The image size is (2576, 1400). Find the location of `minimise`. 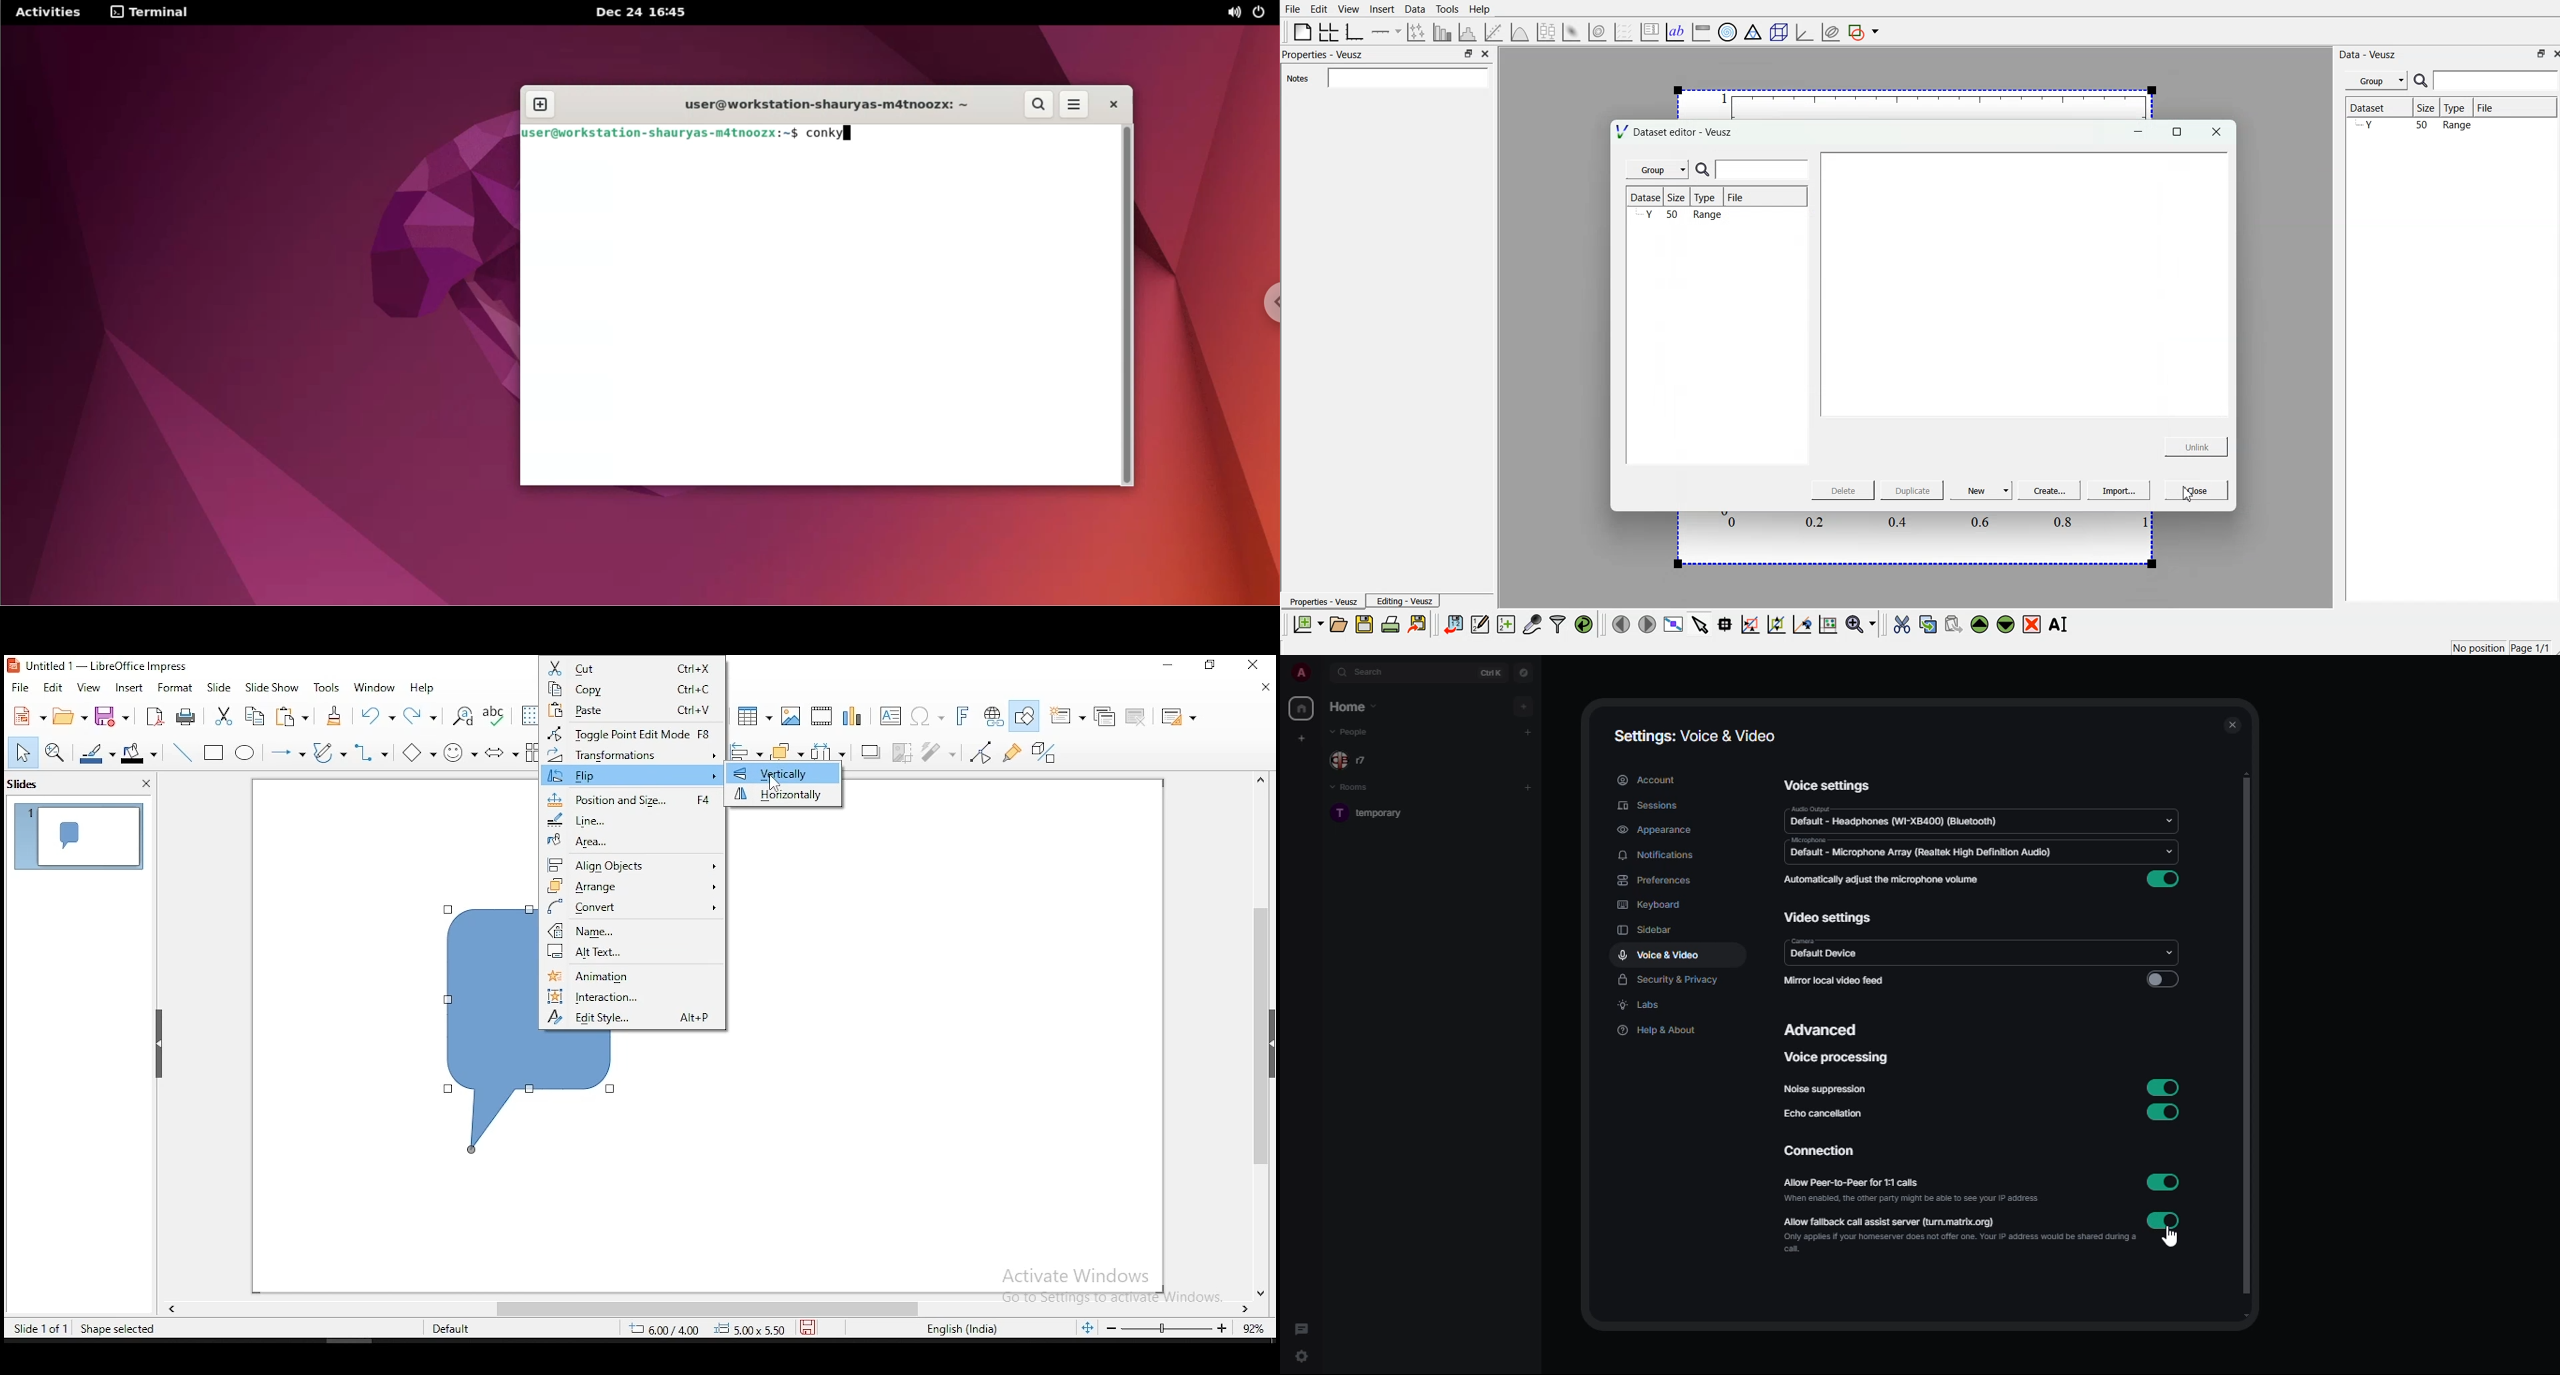

minimise is located at coordinates (2537, 54).